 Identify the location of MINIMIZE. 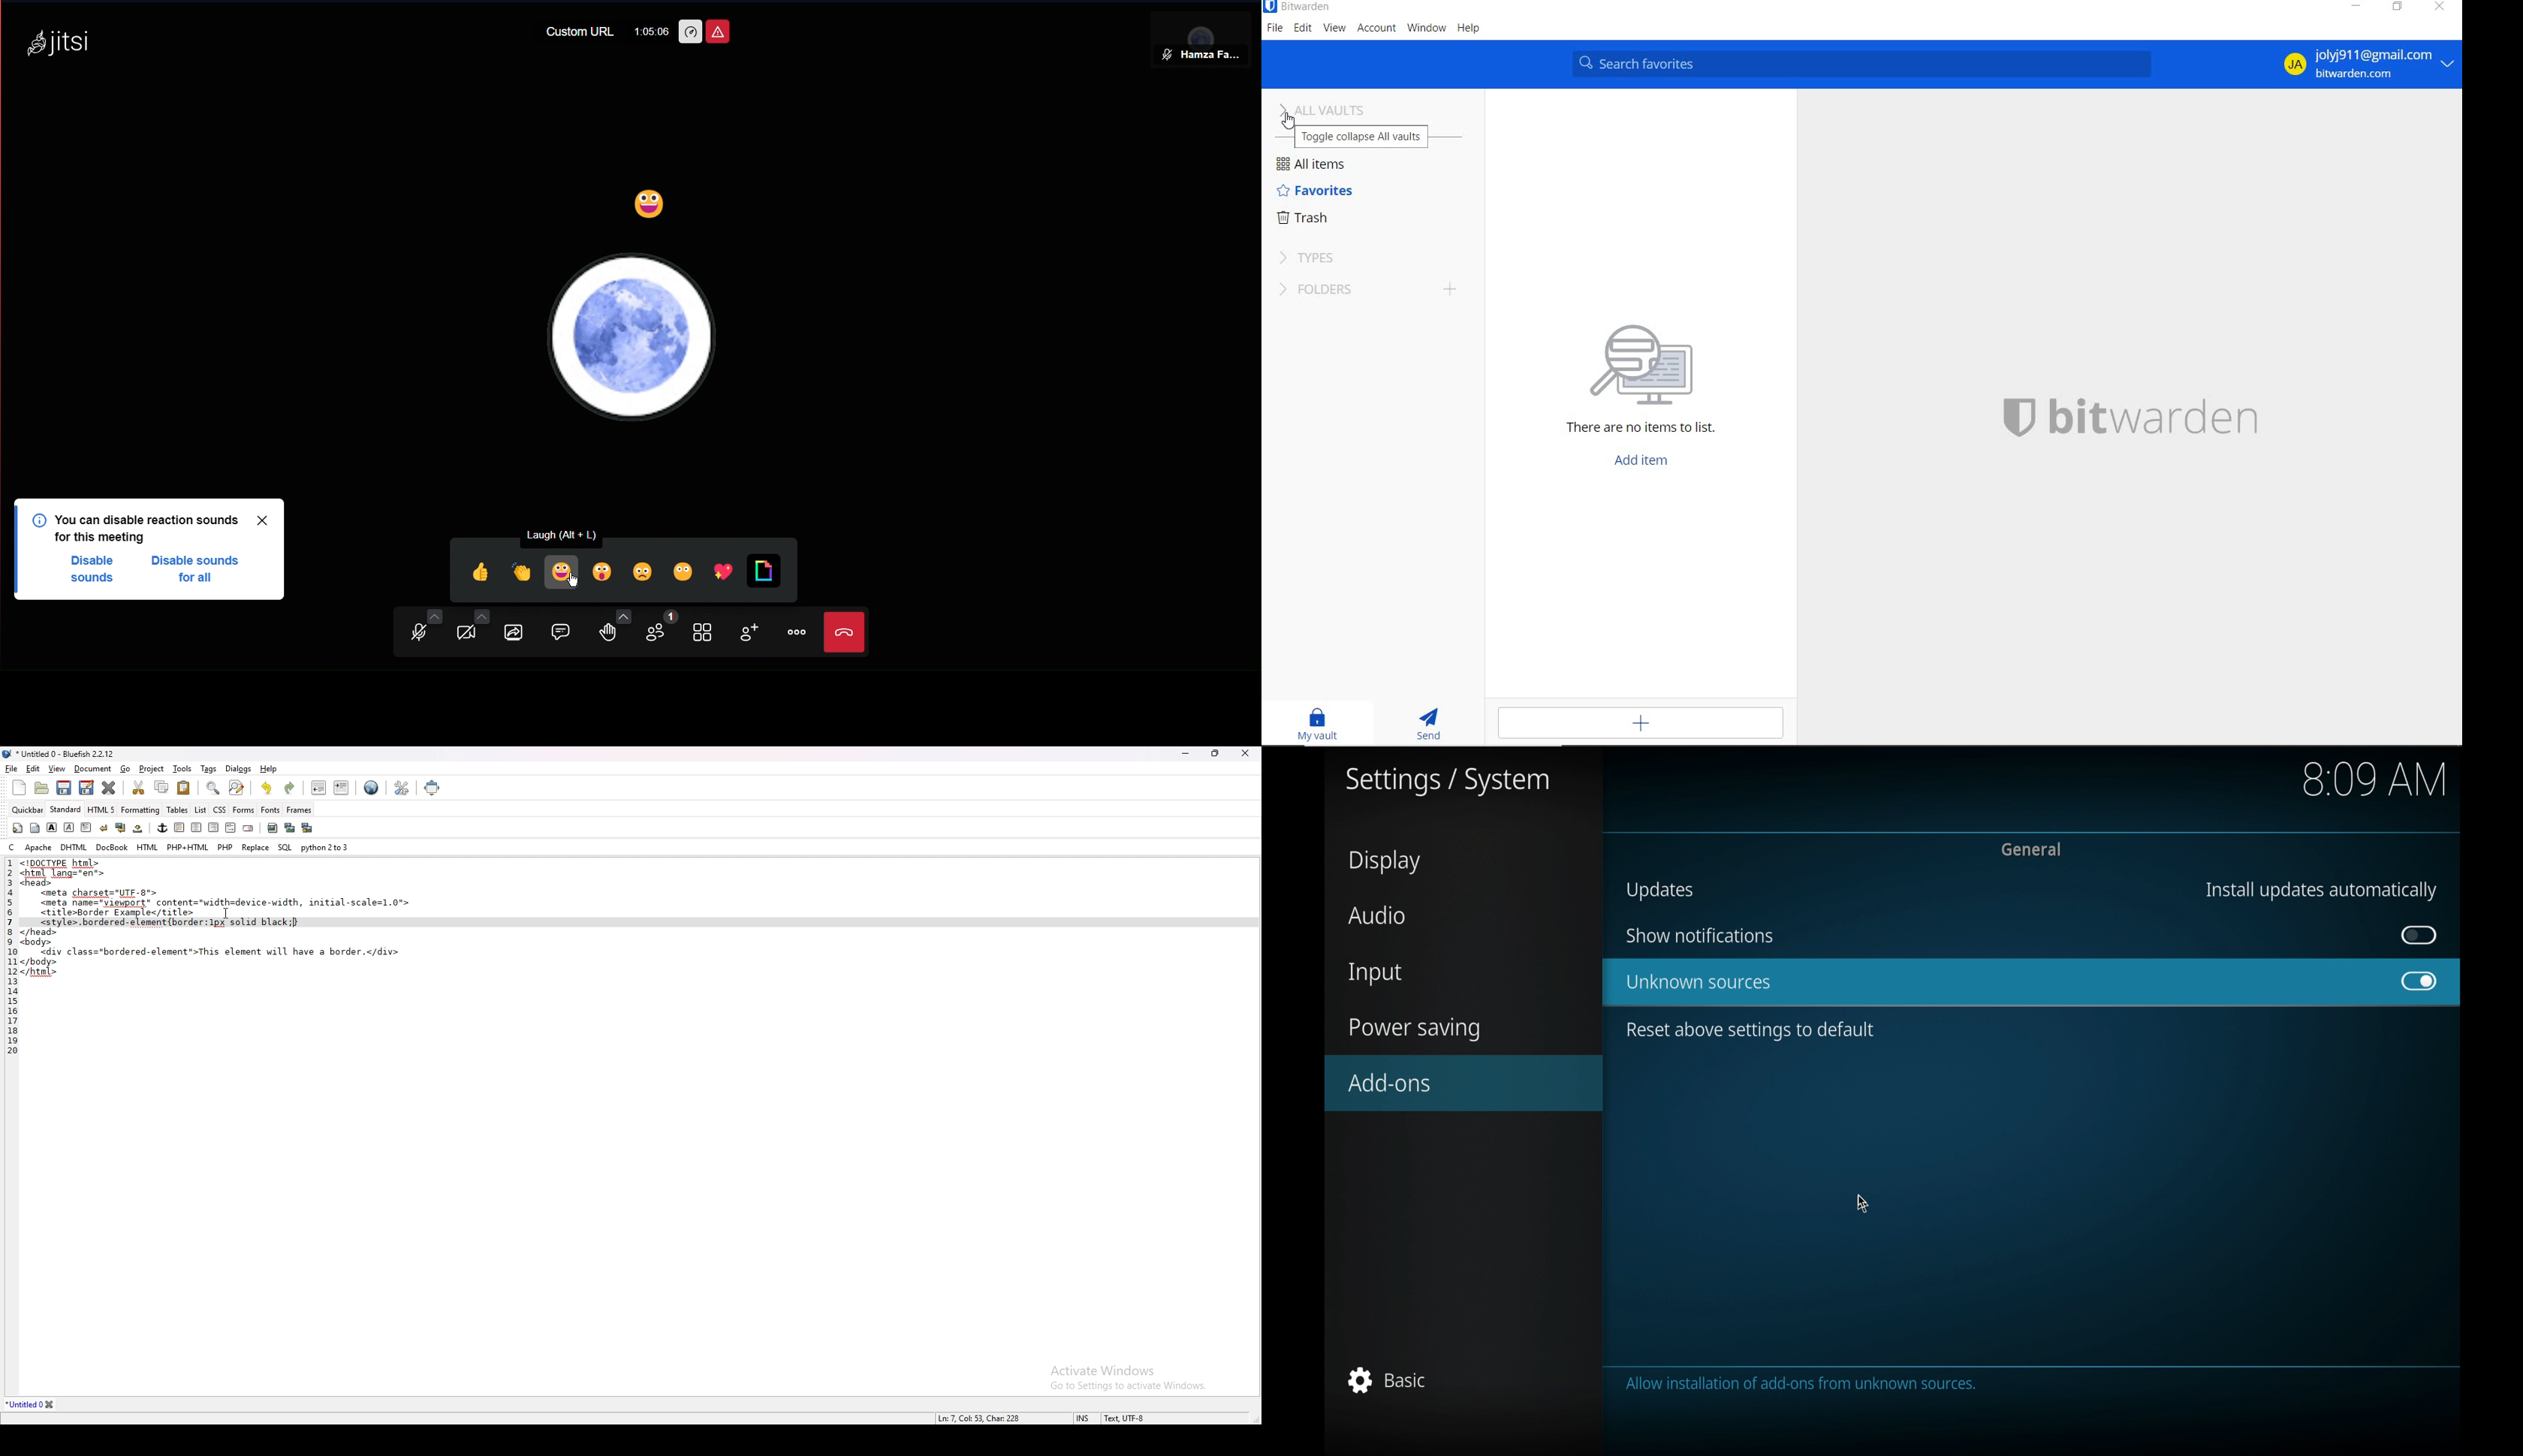
(2355, 7).